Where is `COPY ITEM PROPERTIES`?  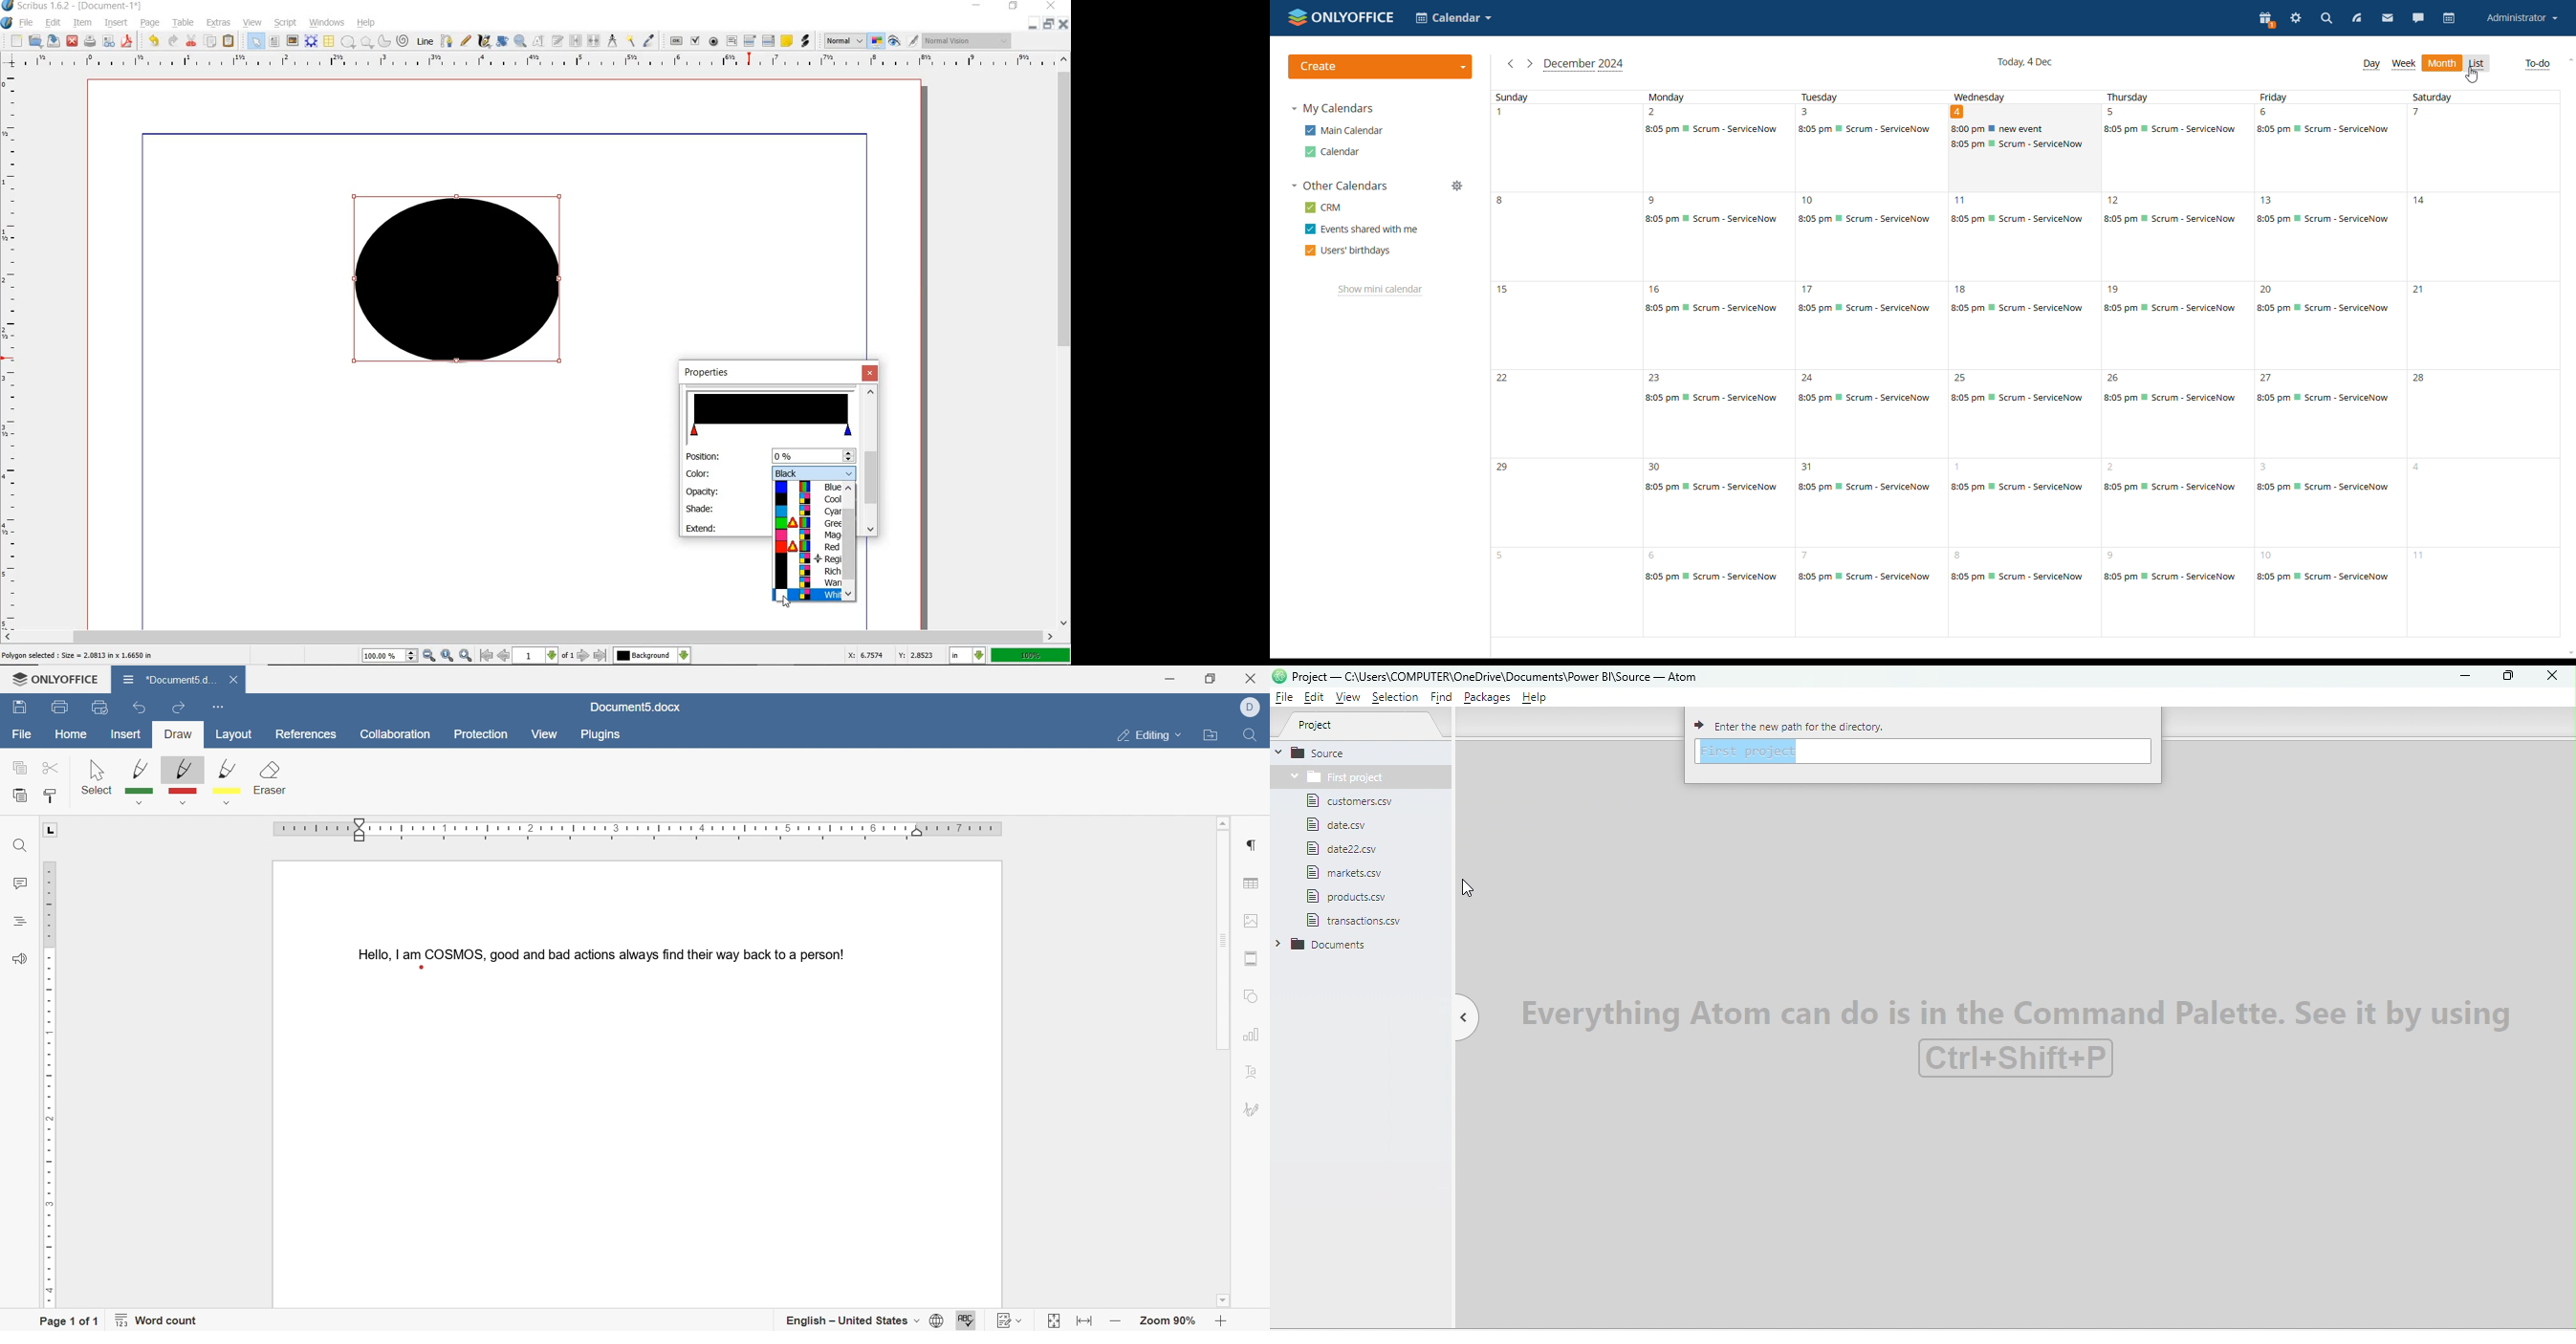
COPY ITEM PROPERTIES is located at coordinates (630, 40).